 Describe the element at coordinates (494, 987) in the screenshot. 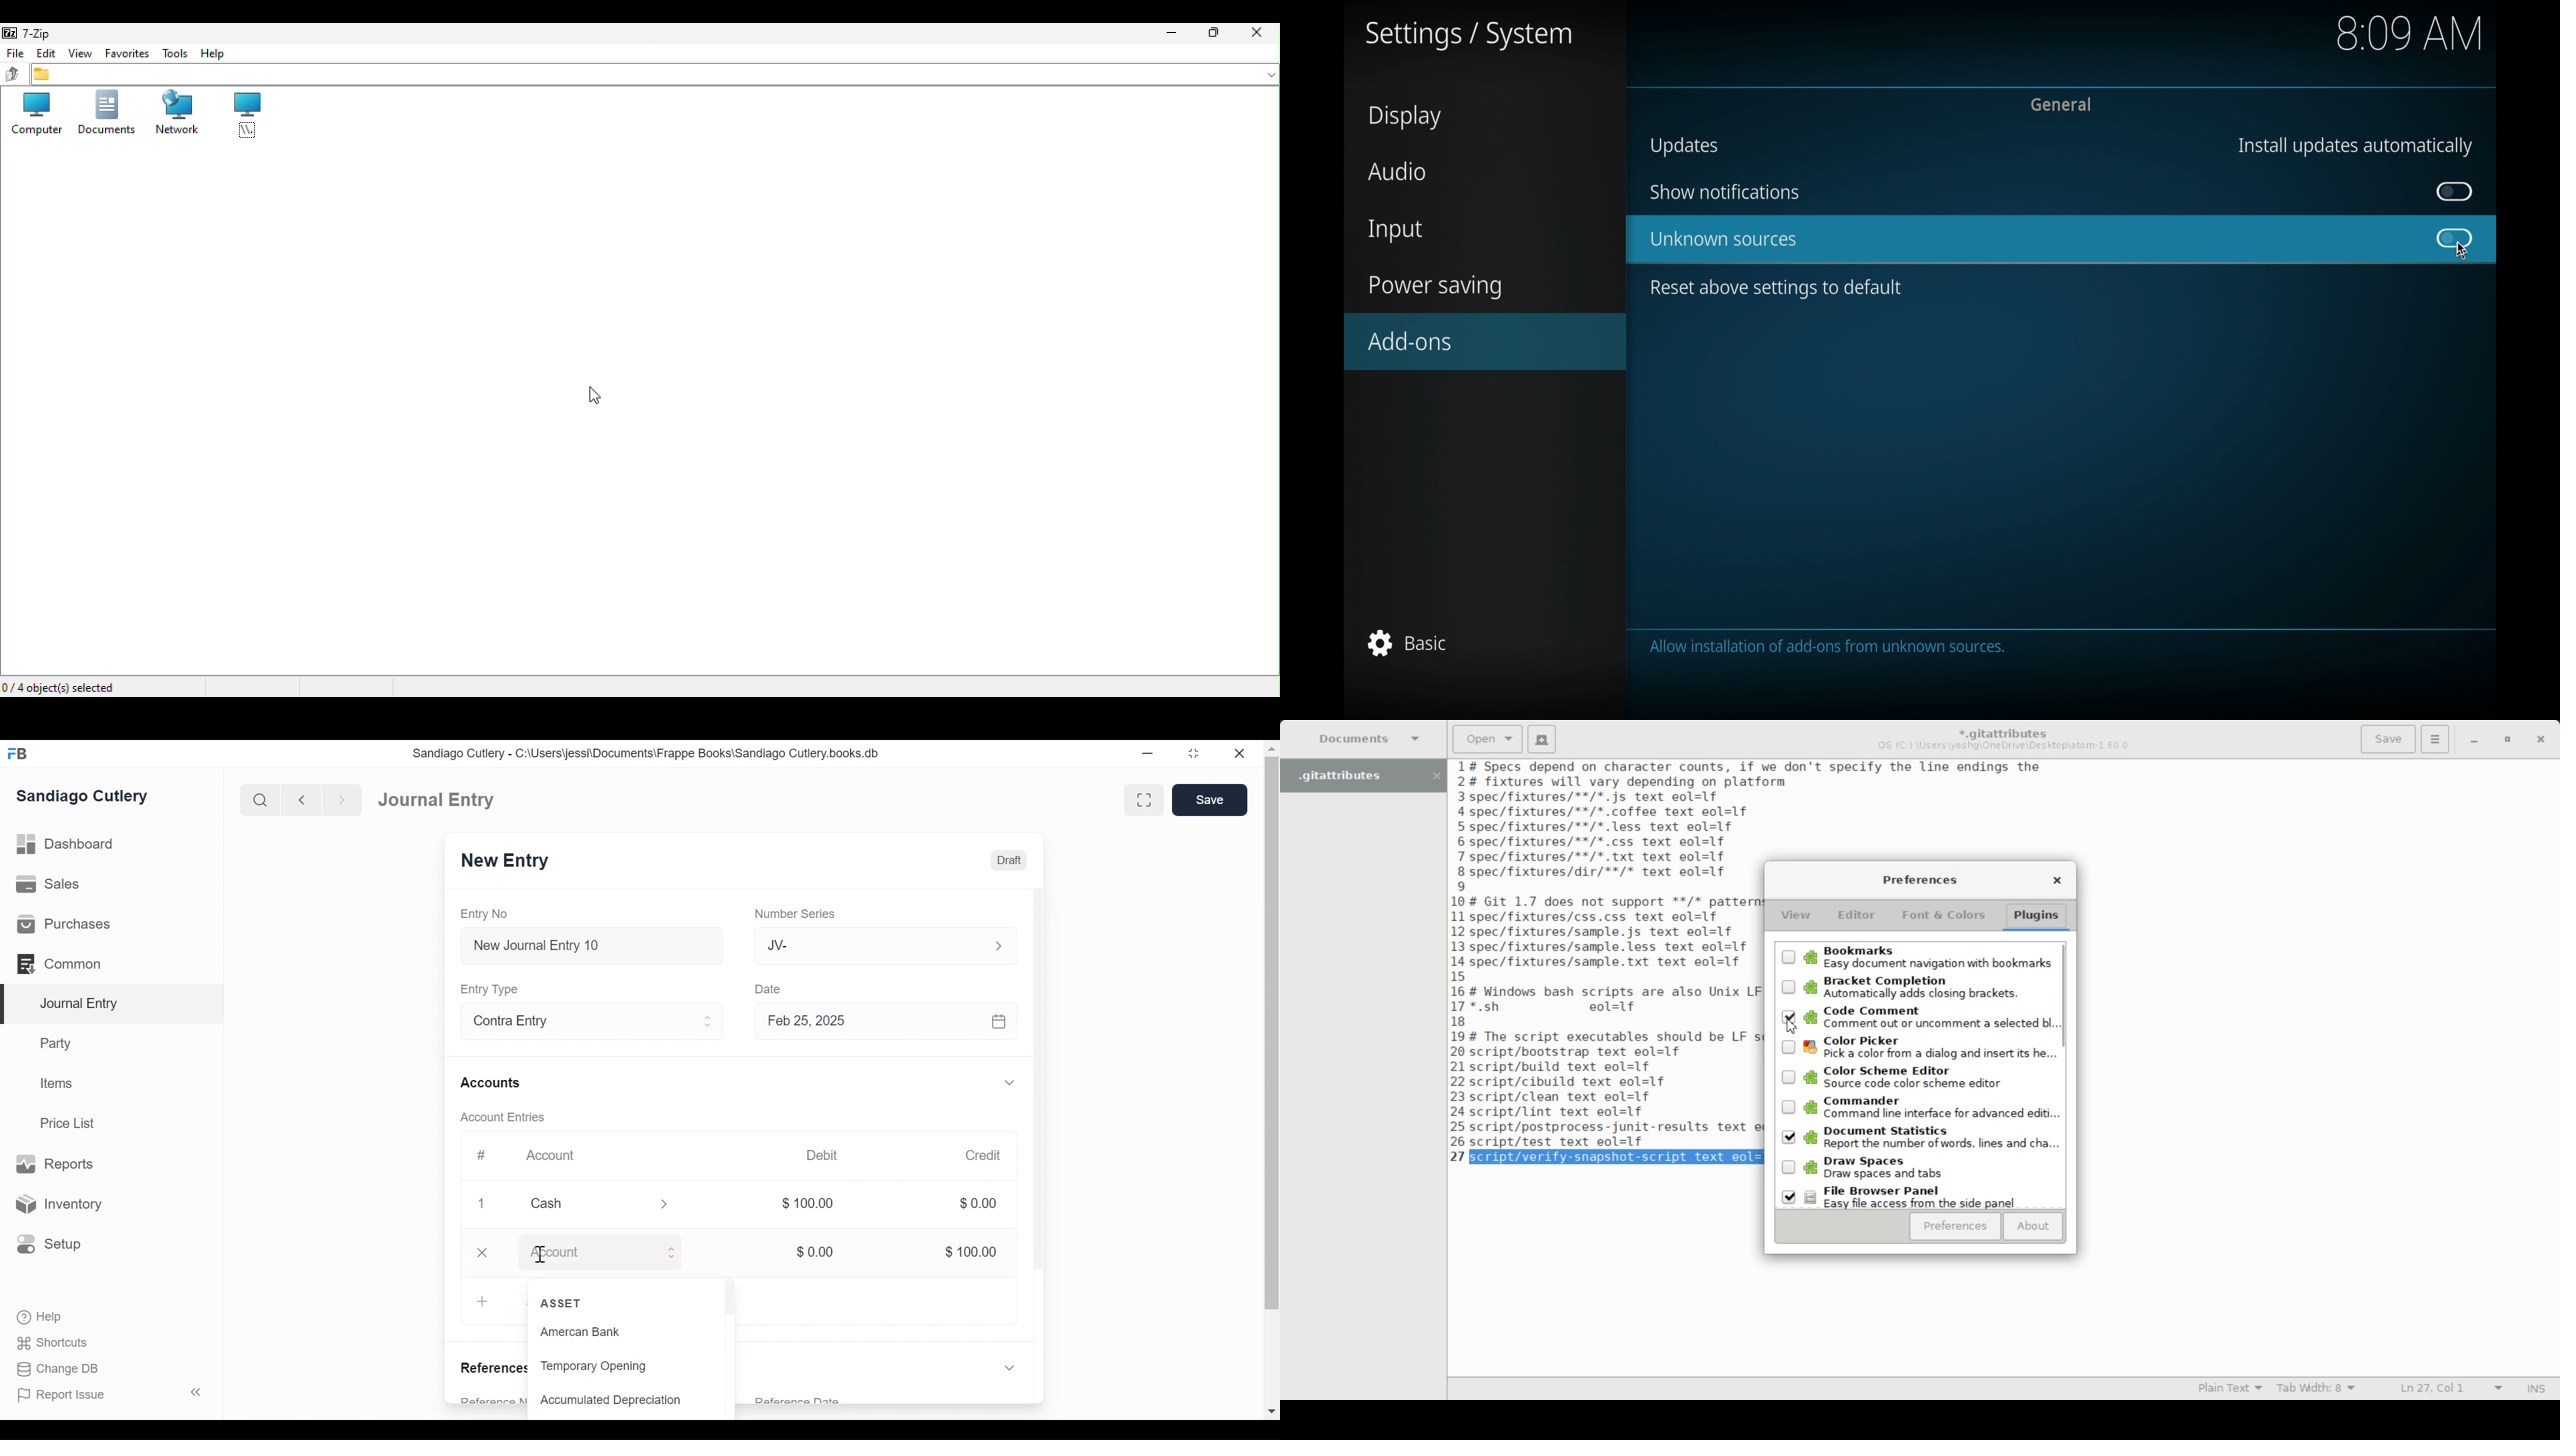

I see `Entry Type` at that location.